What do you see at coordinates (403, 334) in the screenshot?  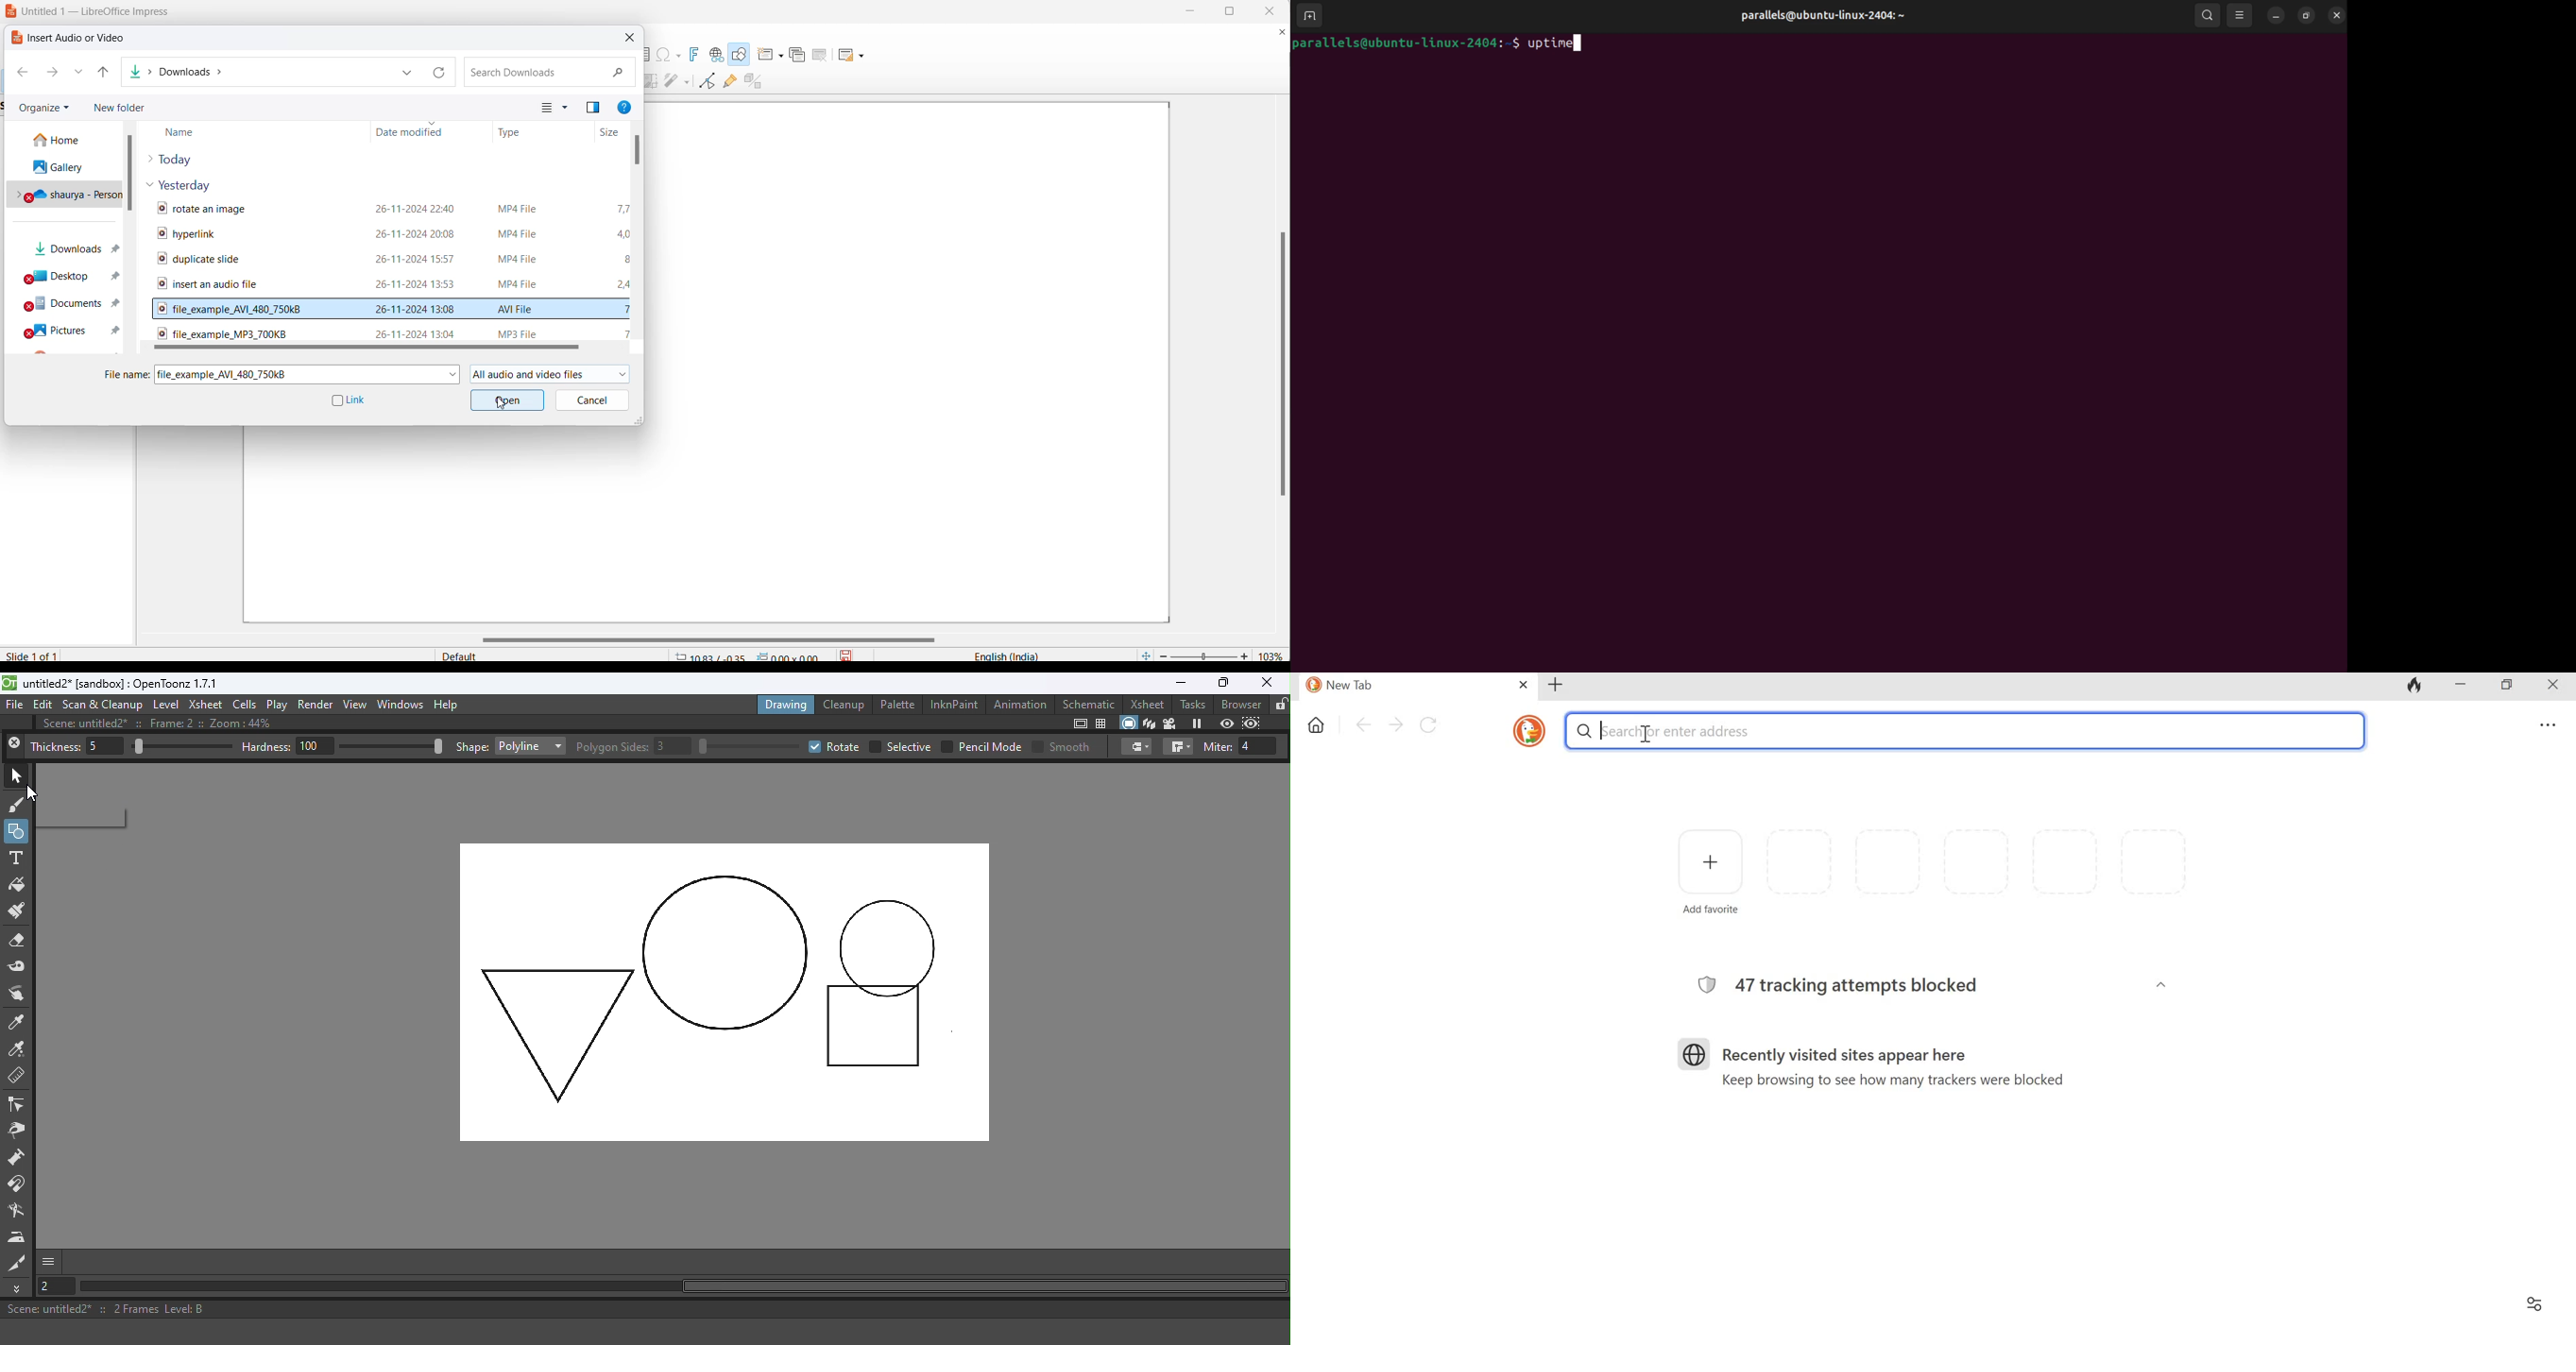 I see `hover text` at bounding box center [403, 334].